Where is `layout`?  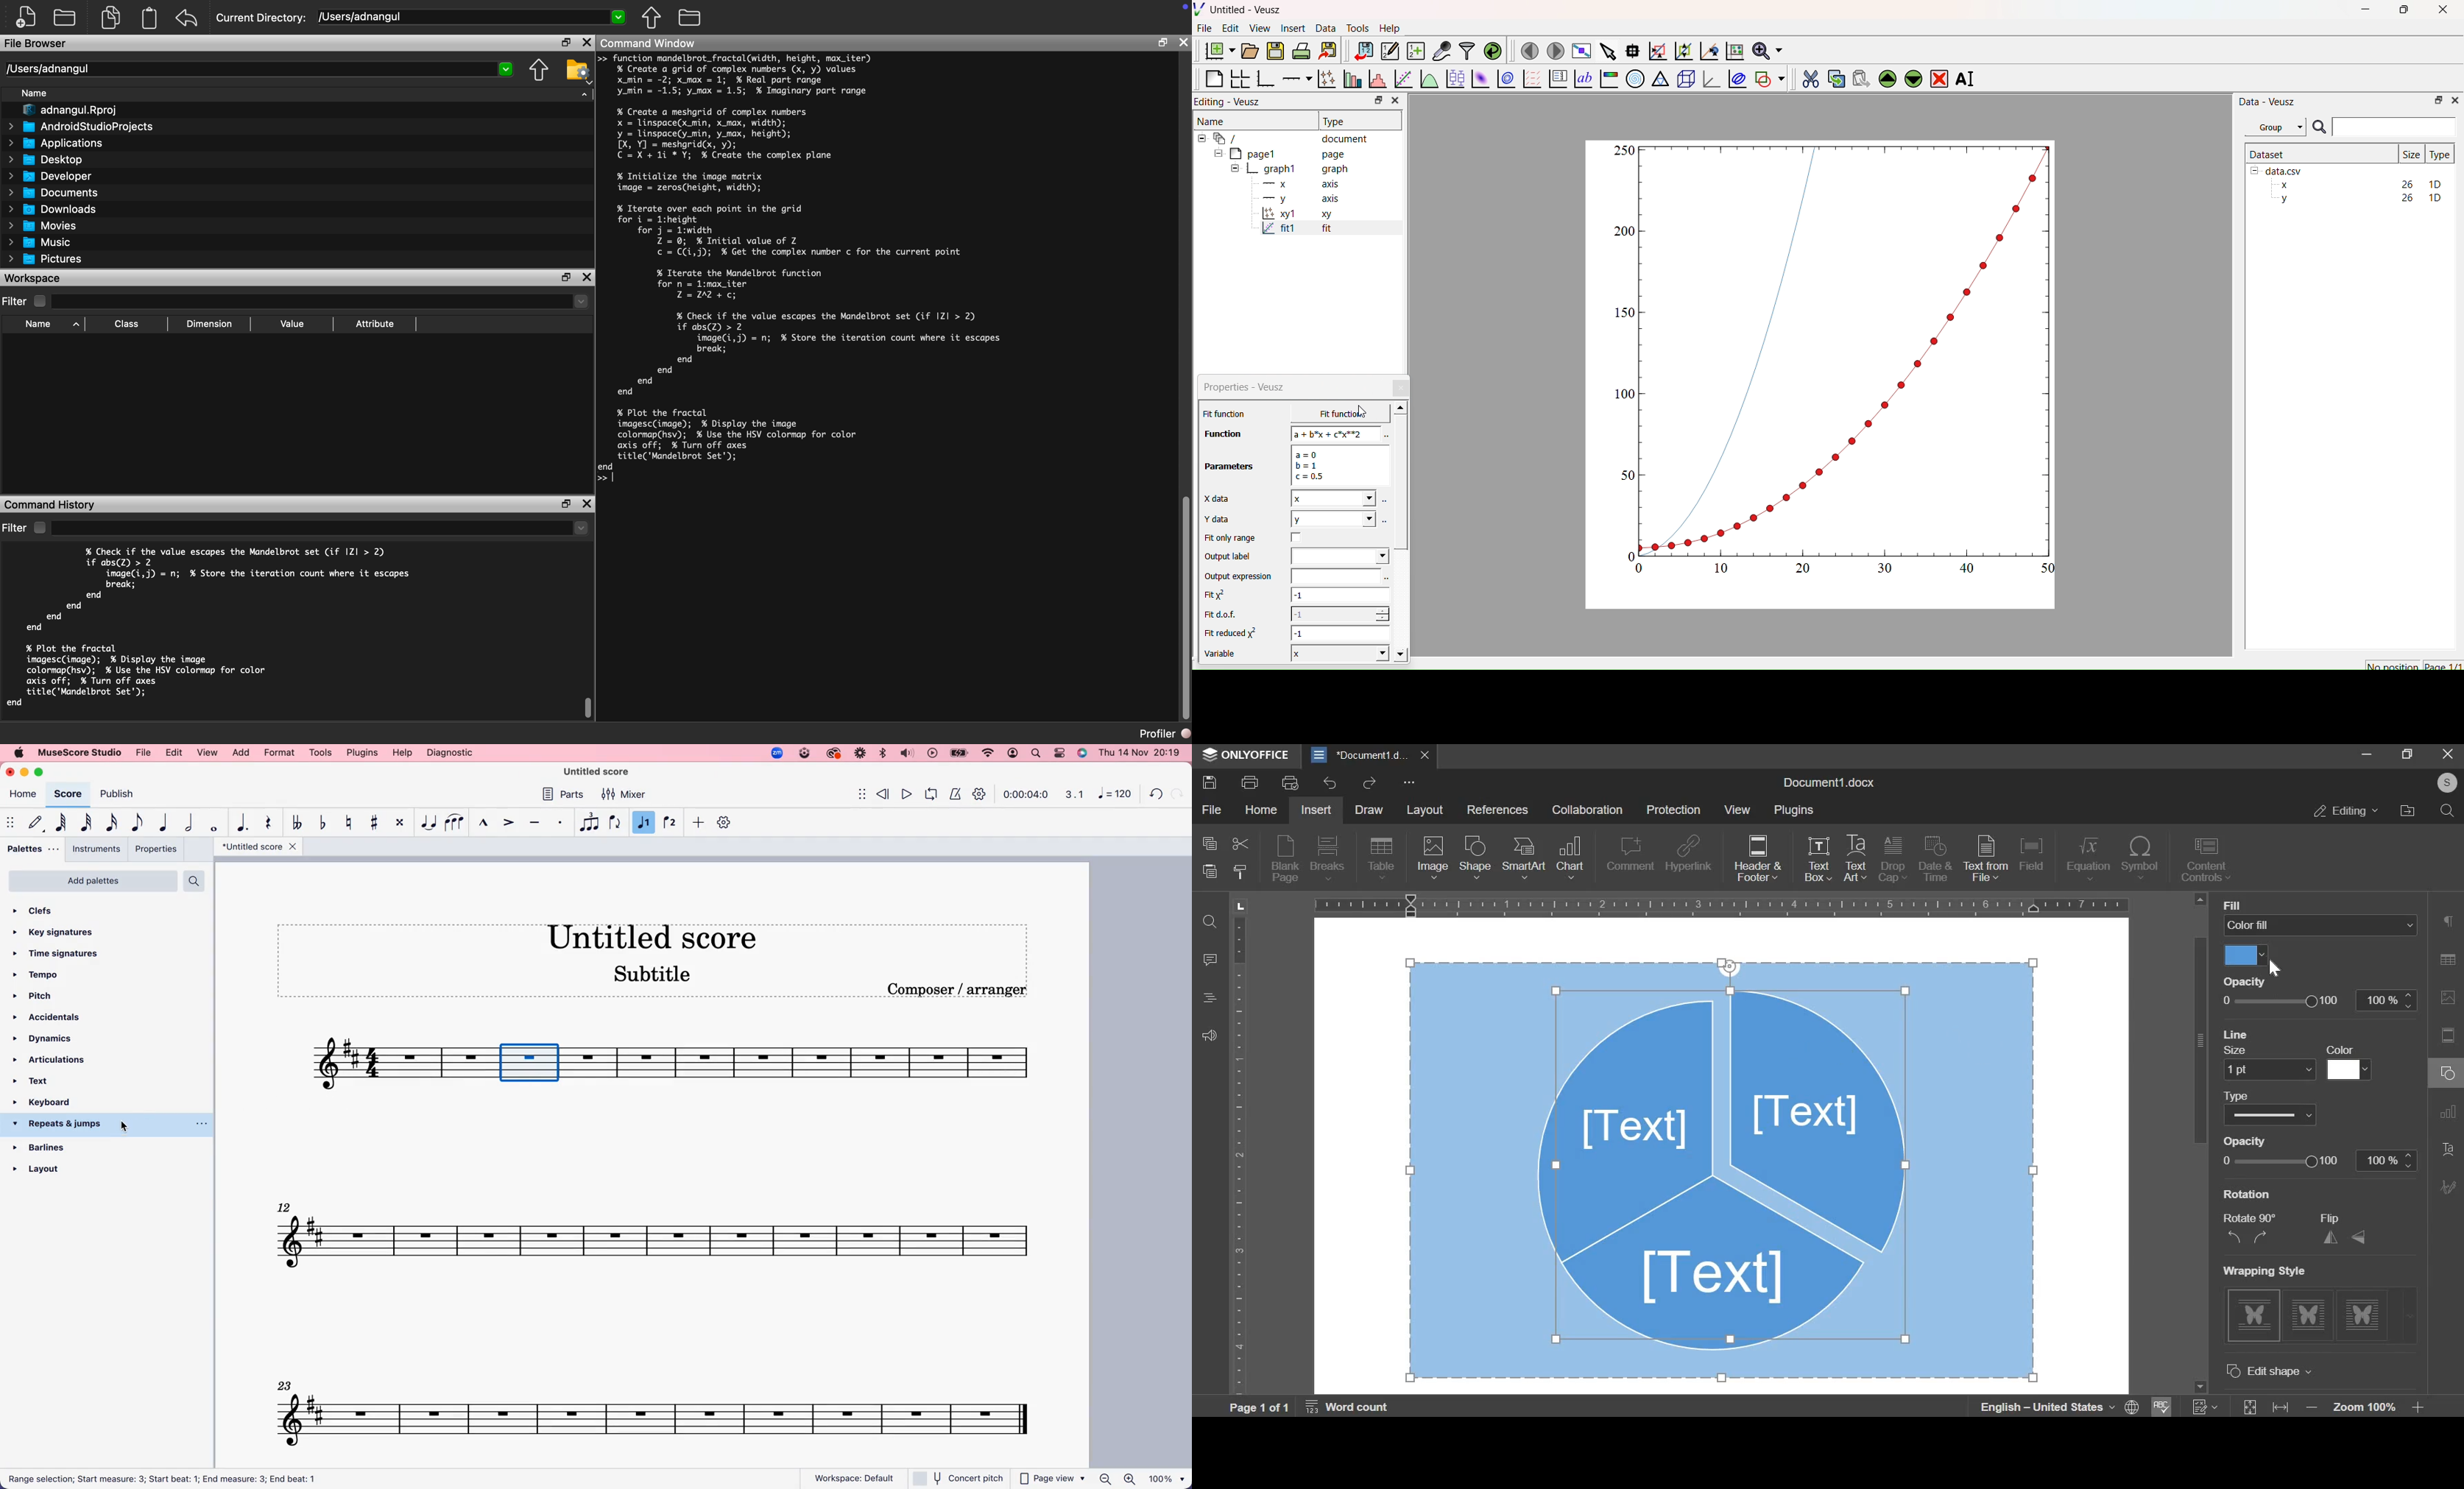 layout is located at coordinates (1431, 811).